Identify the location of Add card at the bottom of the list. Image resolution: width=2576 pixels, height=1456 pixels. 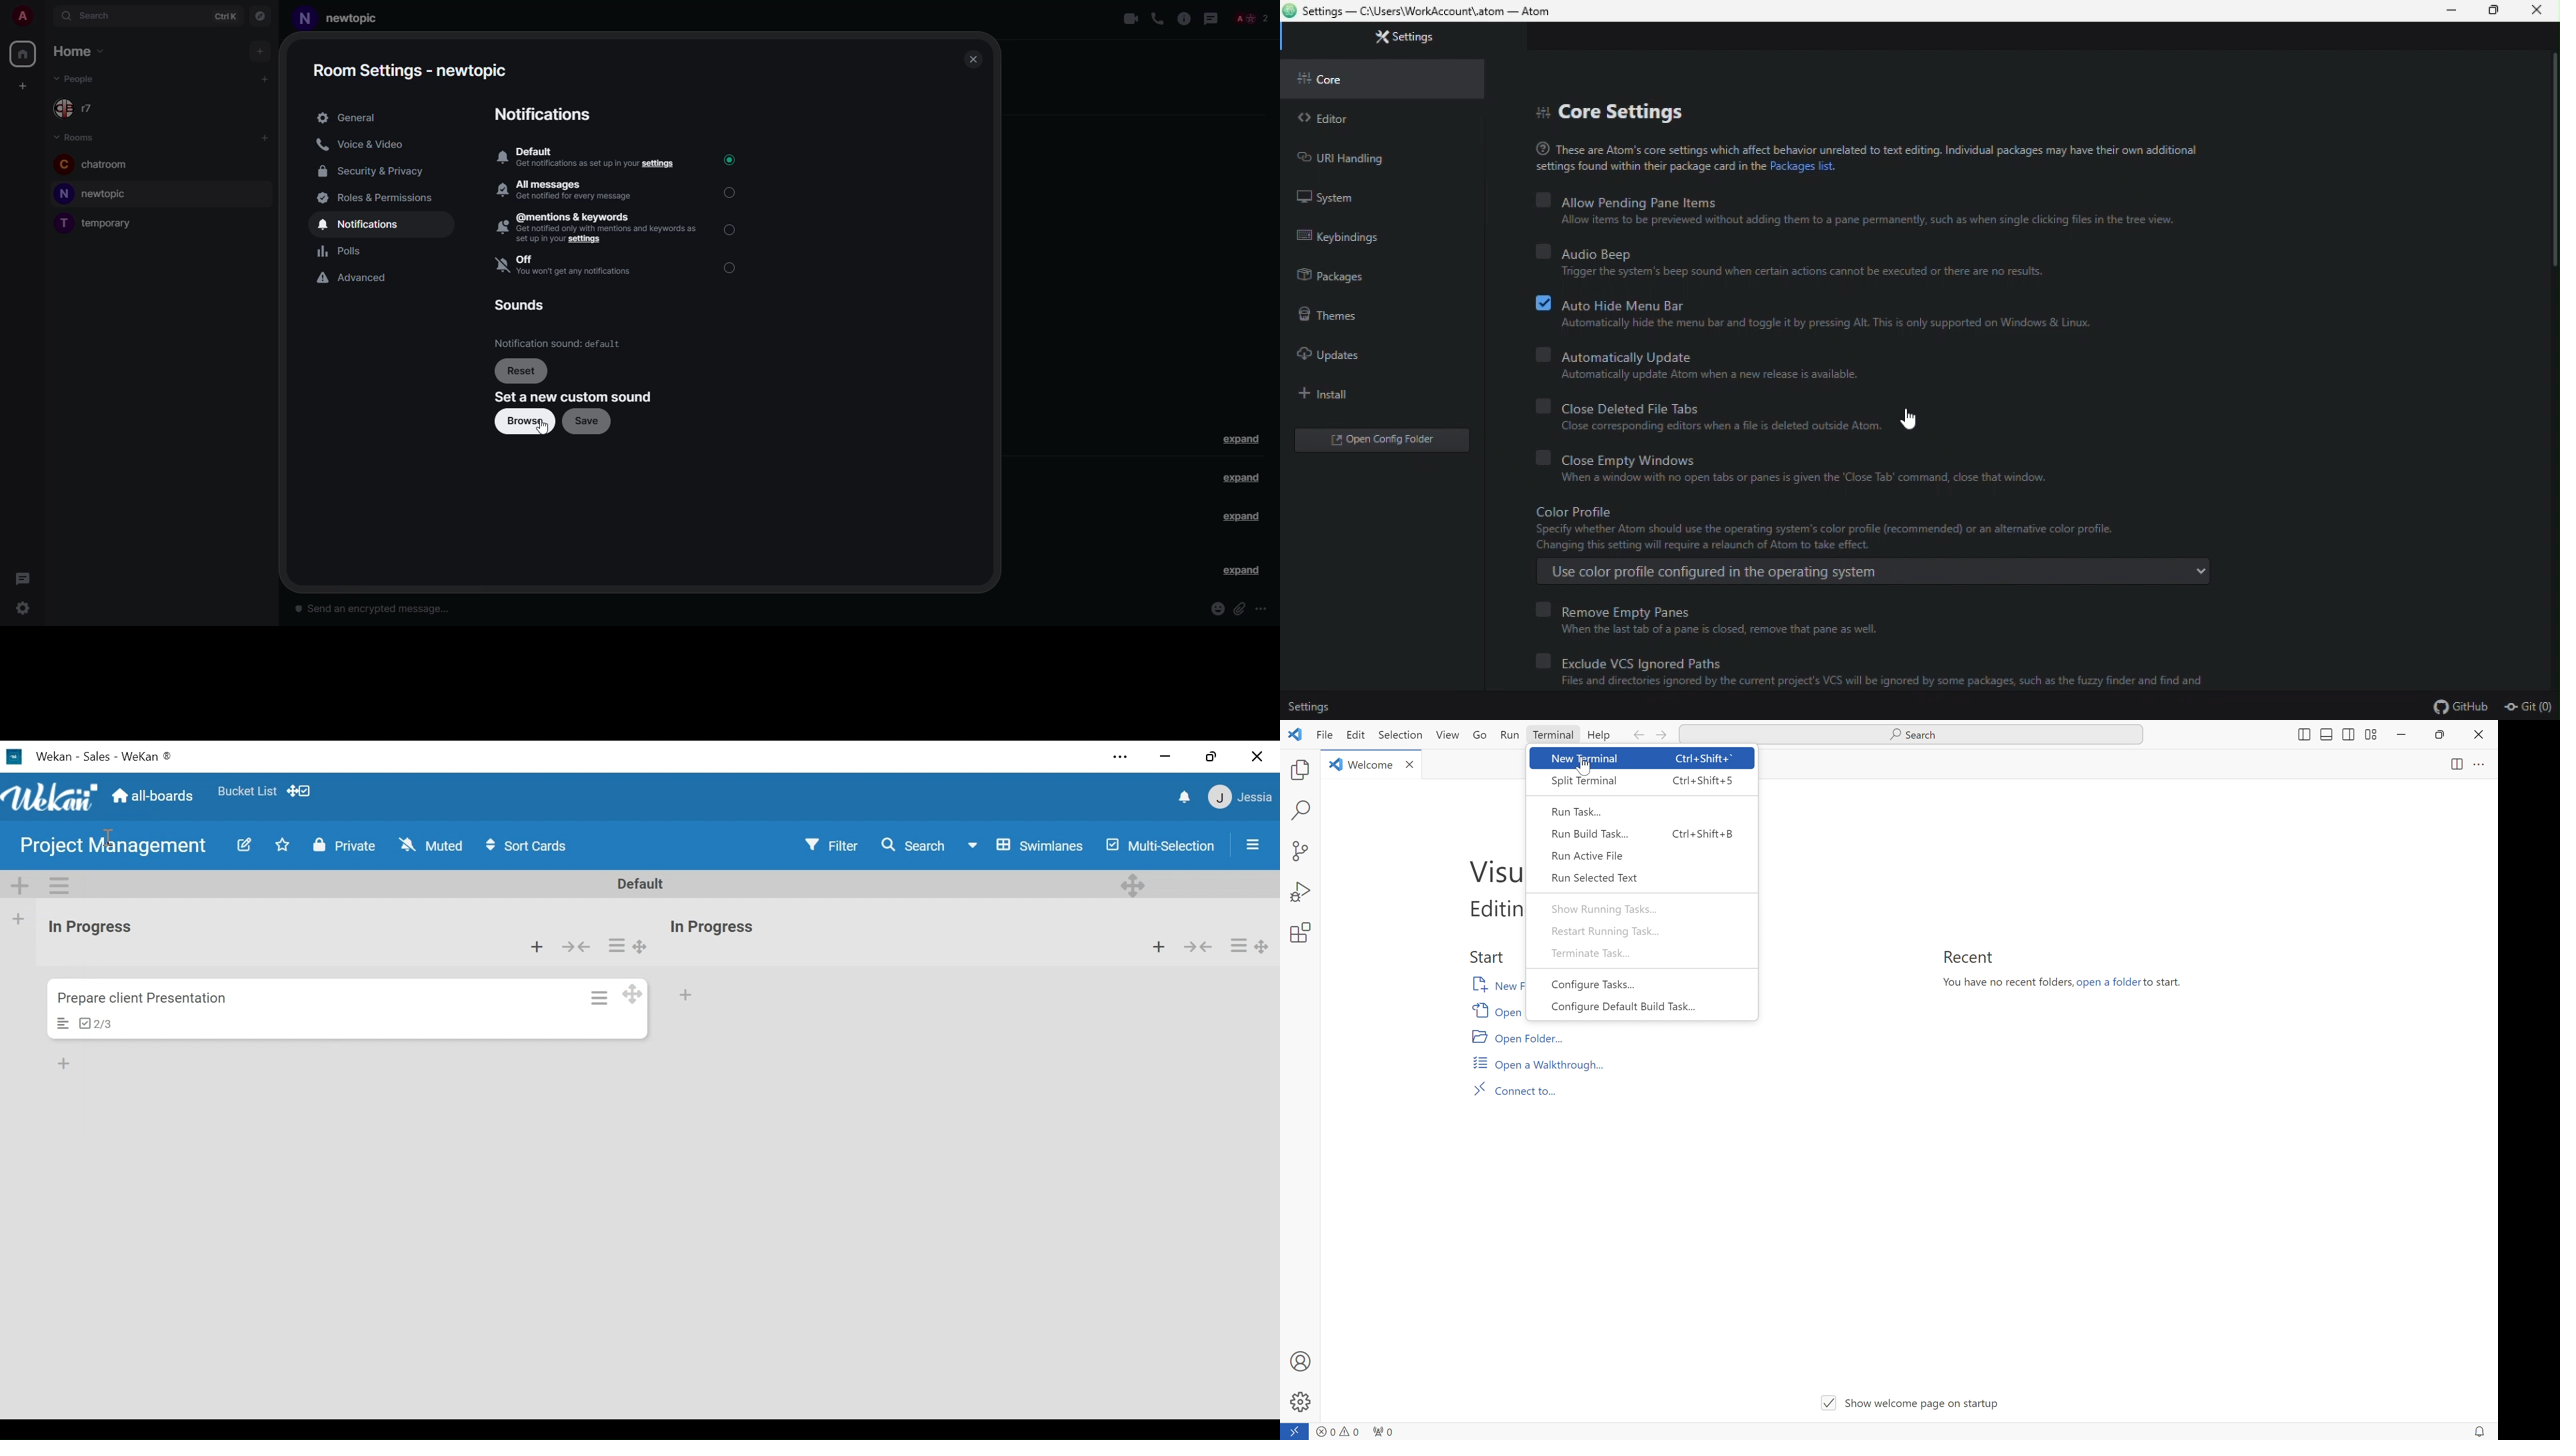
(686, 995).